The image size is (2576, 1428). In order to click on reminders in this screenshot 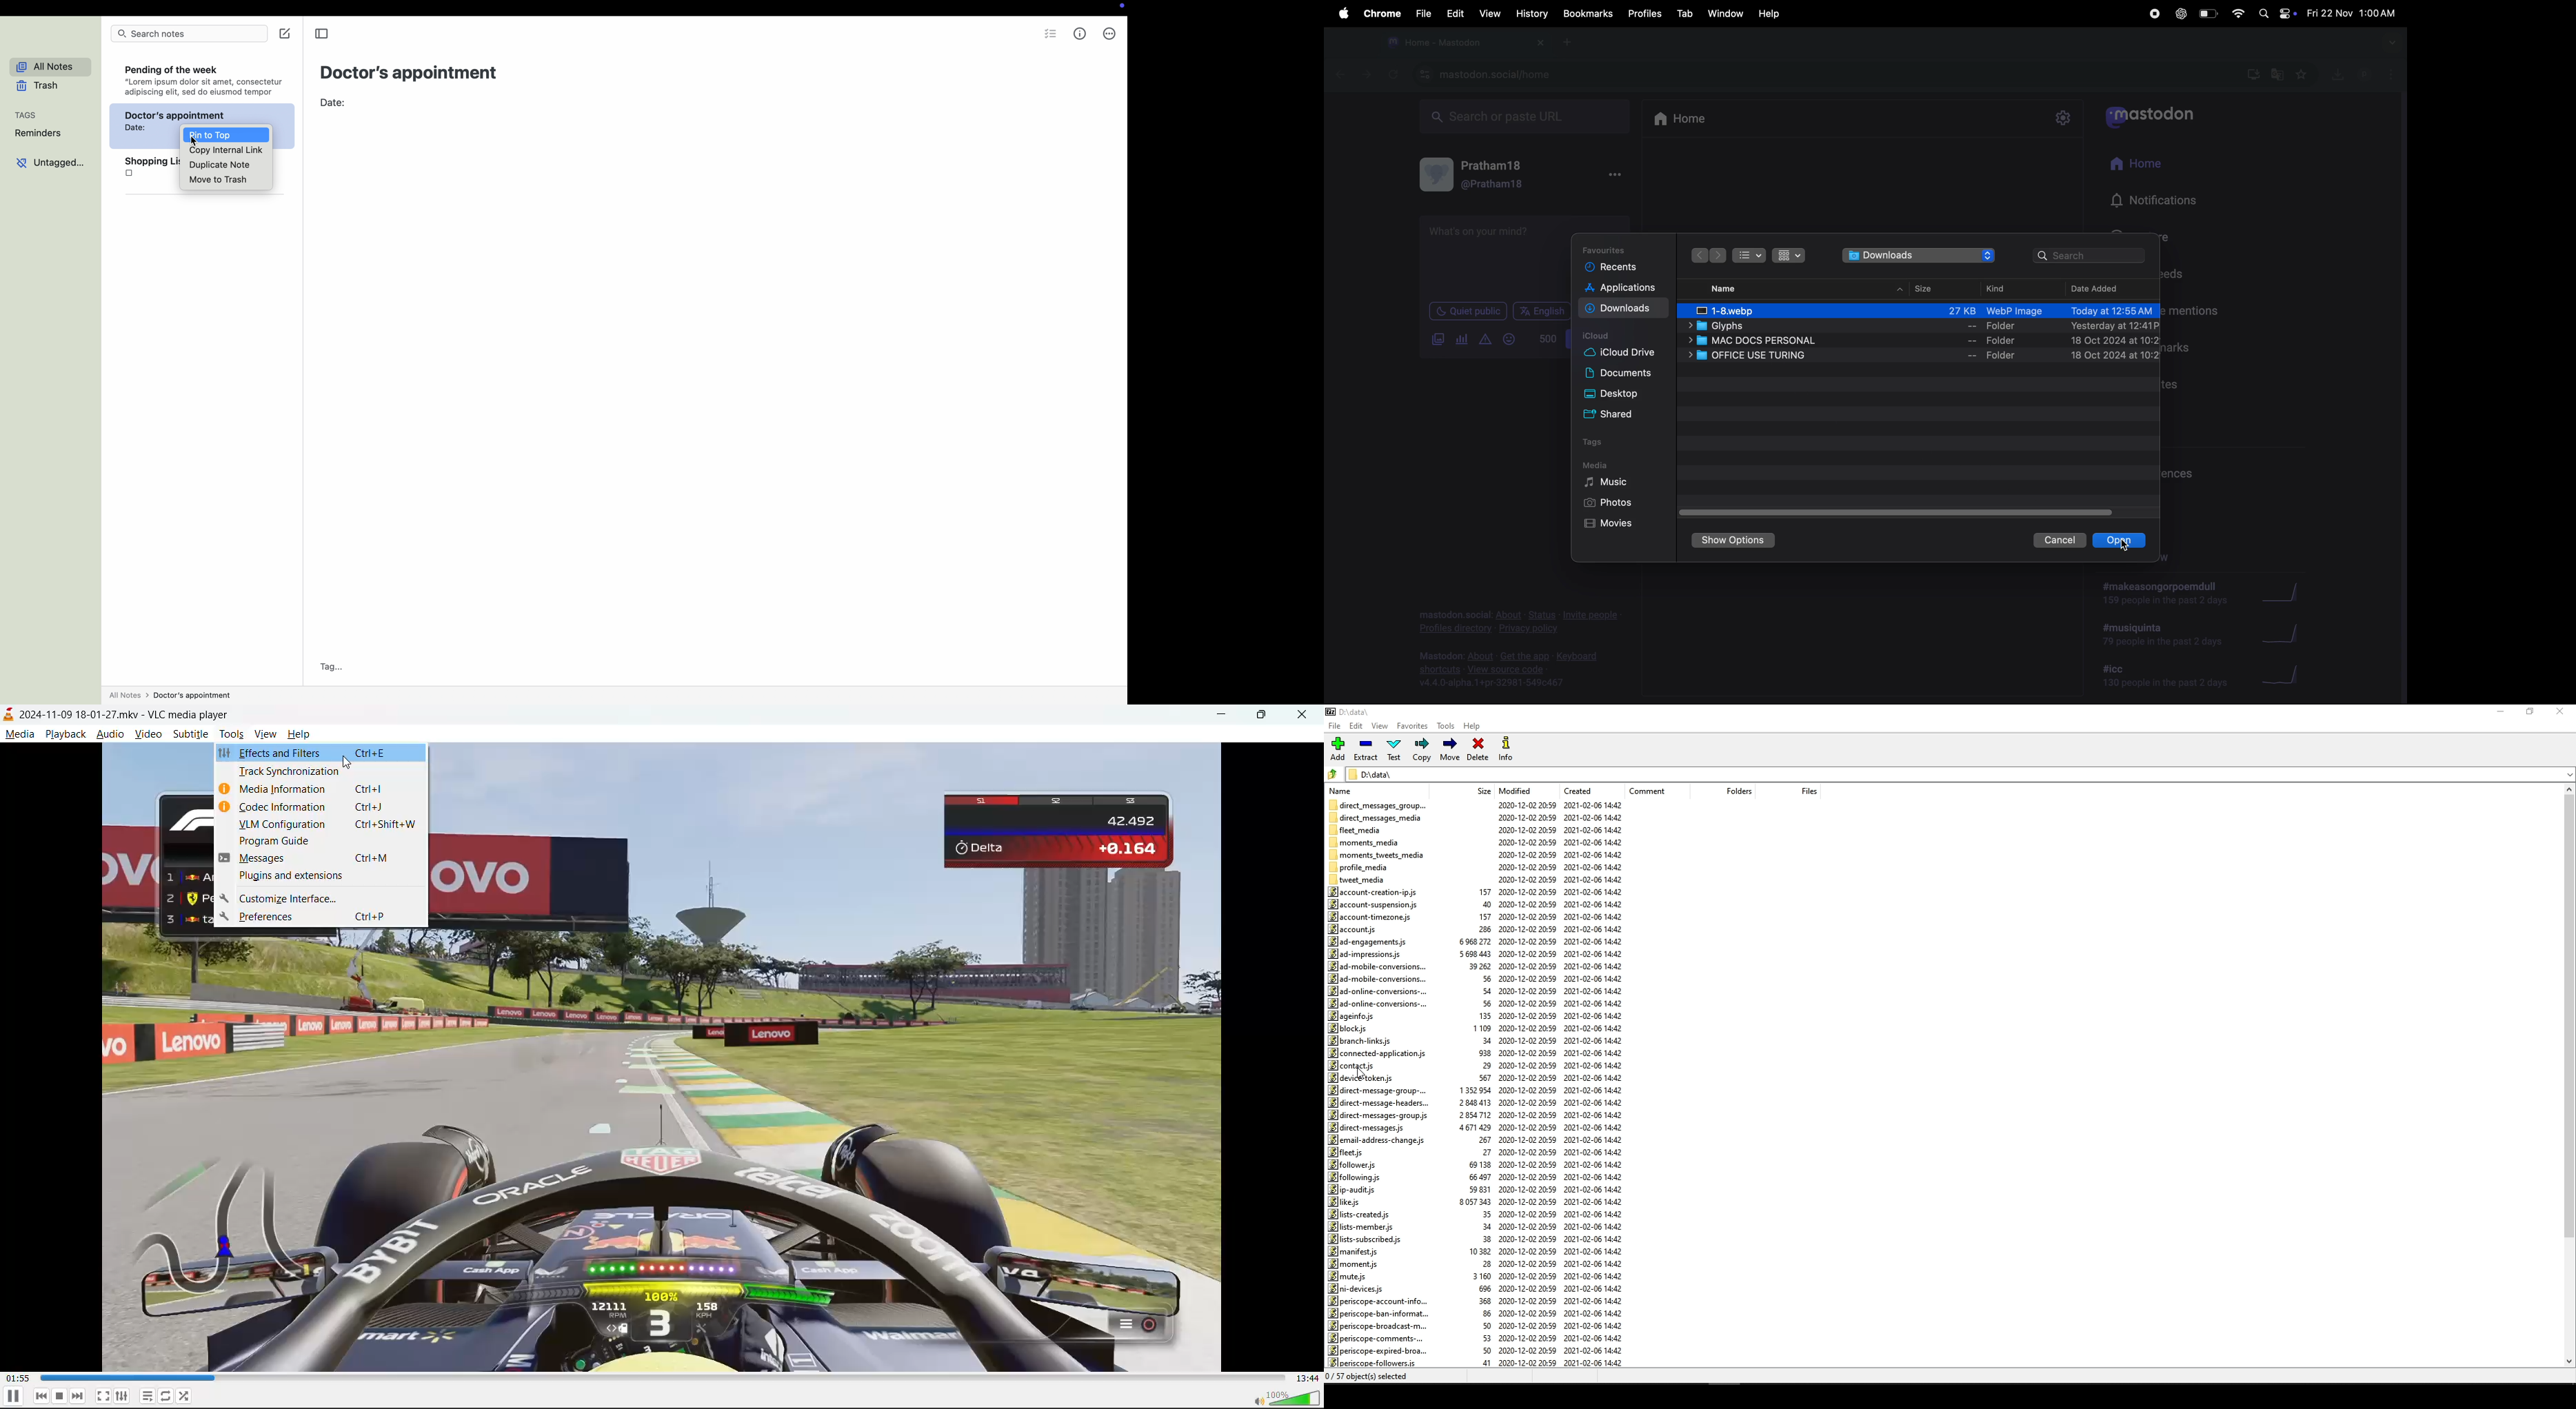, I will do `click(37, 135)`.